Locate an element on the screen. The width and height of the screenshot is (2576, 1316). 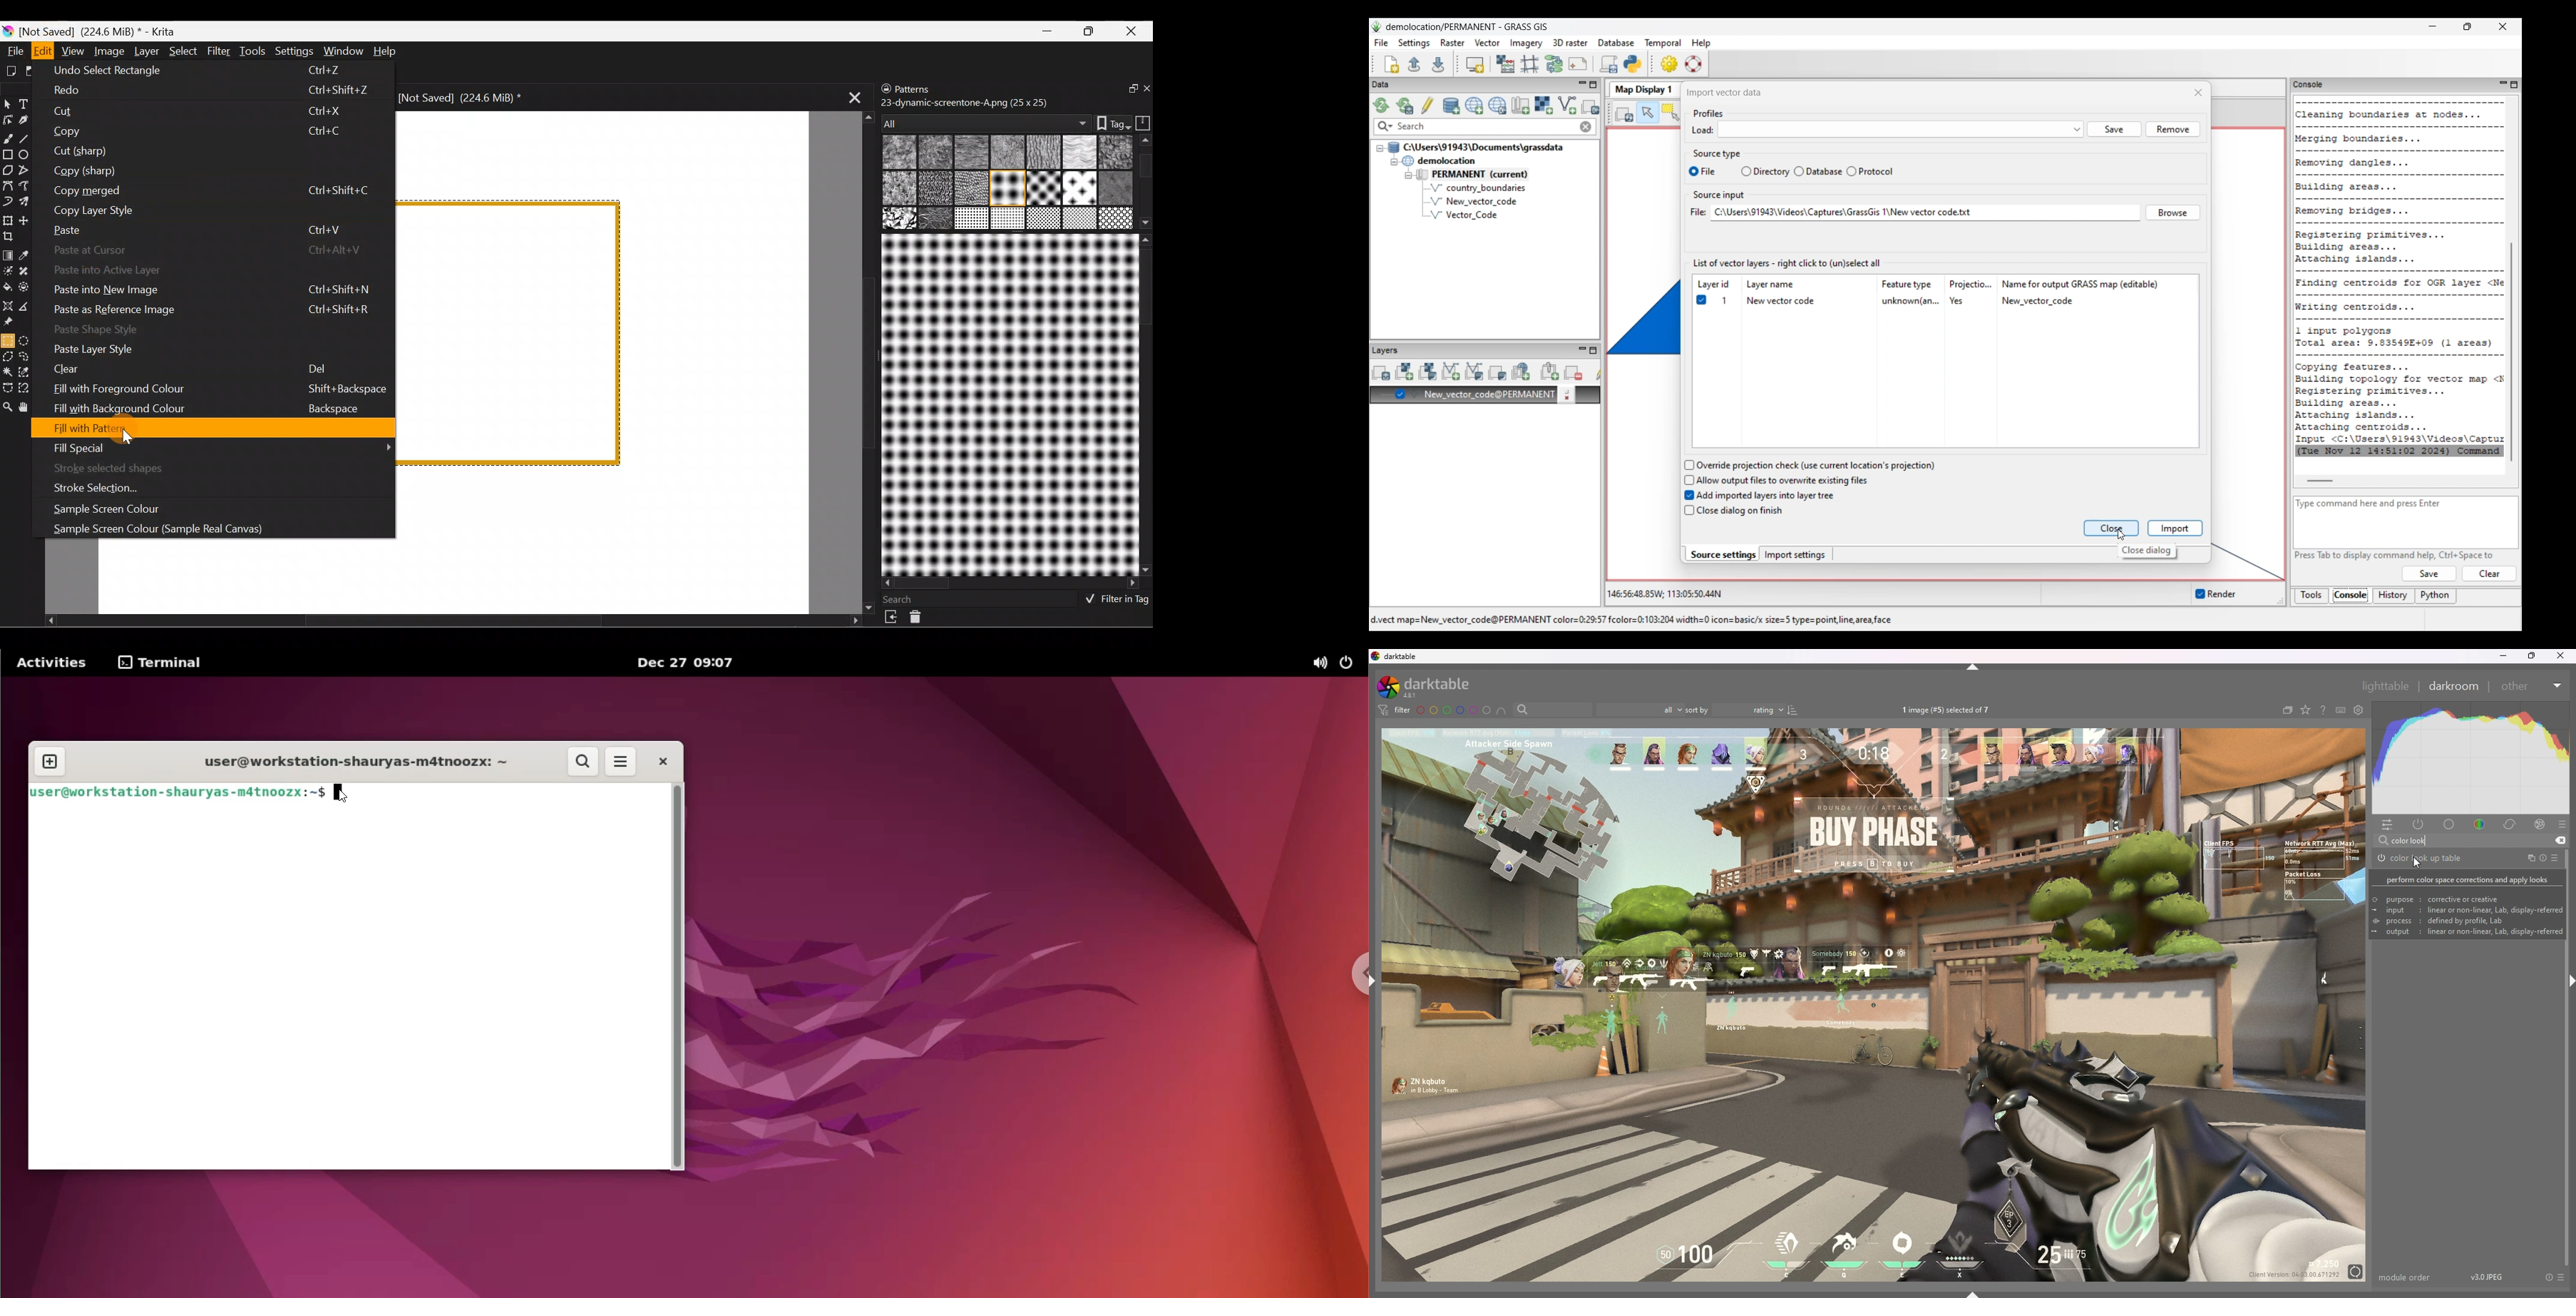
base is located at coordinates (2451, 824).